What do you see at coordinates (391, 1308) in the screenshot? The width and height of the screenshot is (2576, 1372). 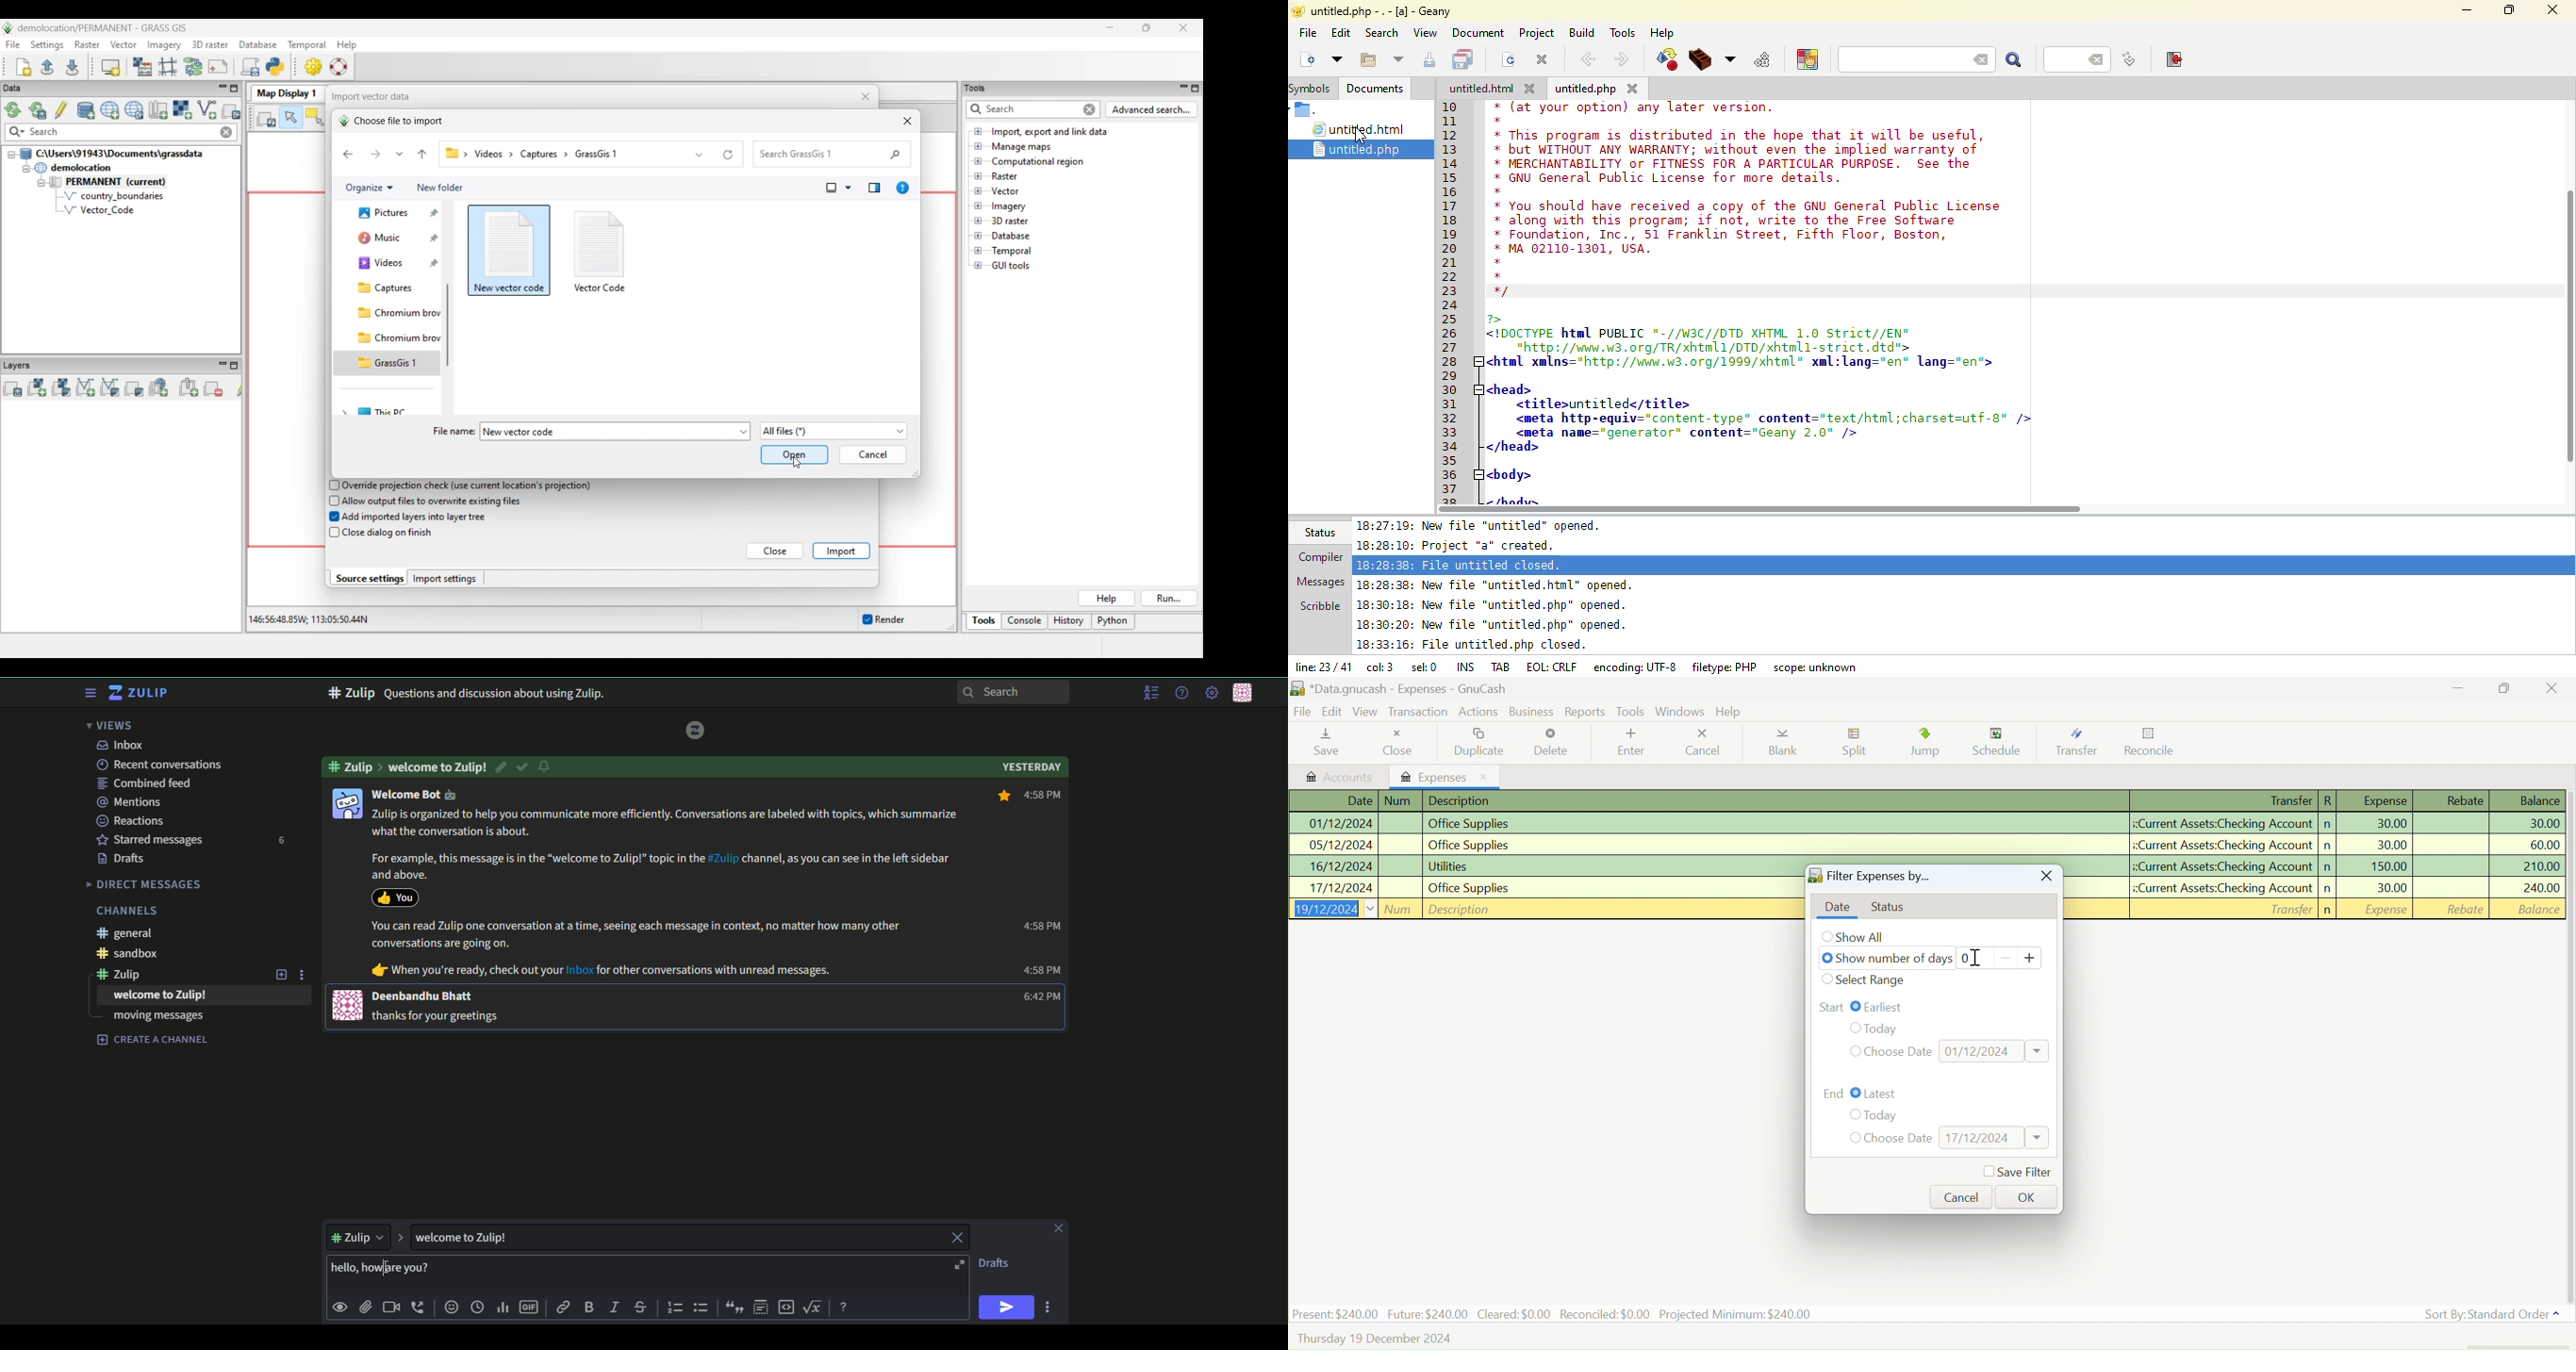 I see `add video call` at bounding box center [391, 1308].